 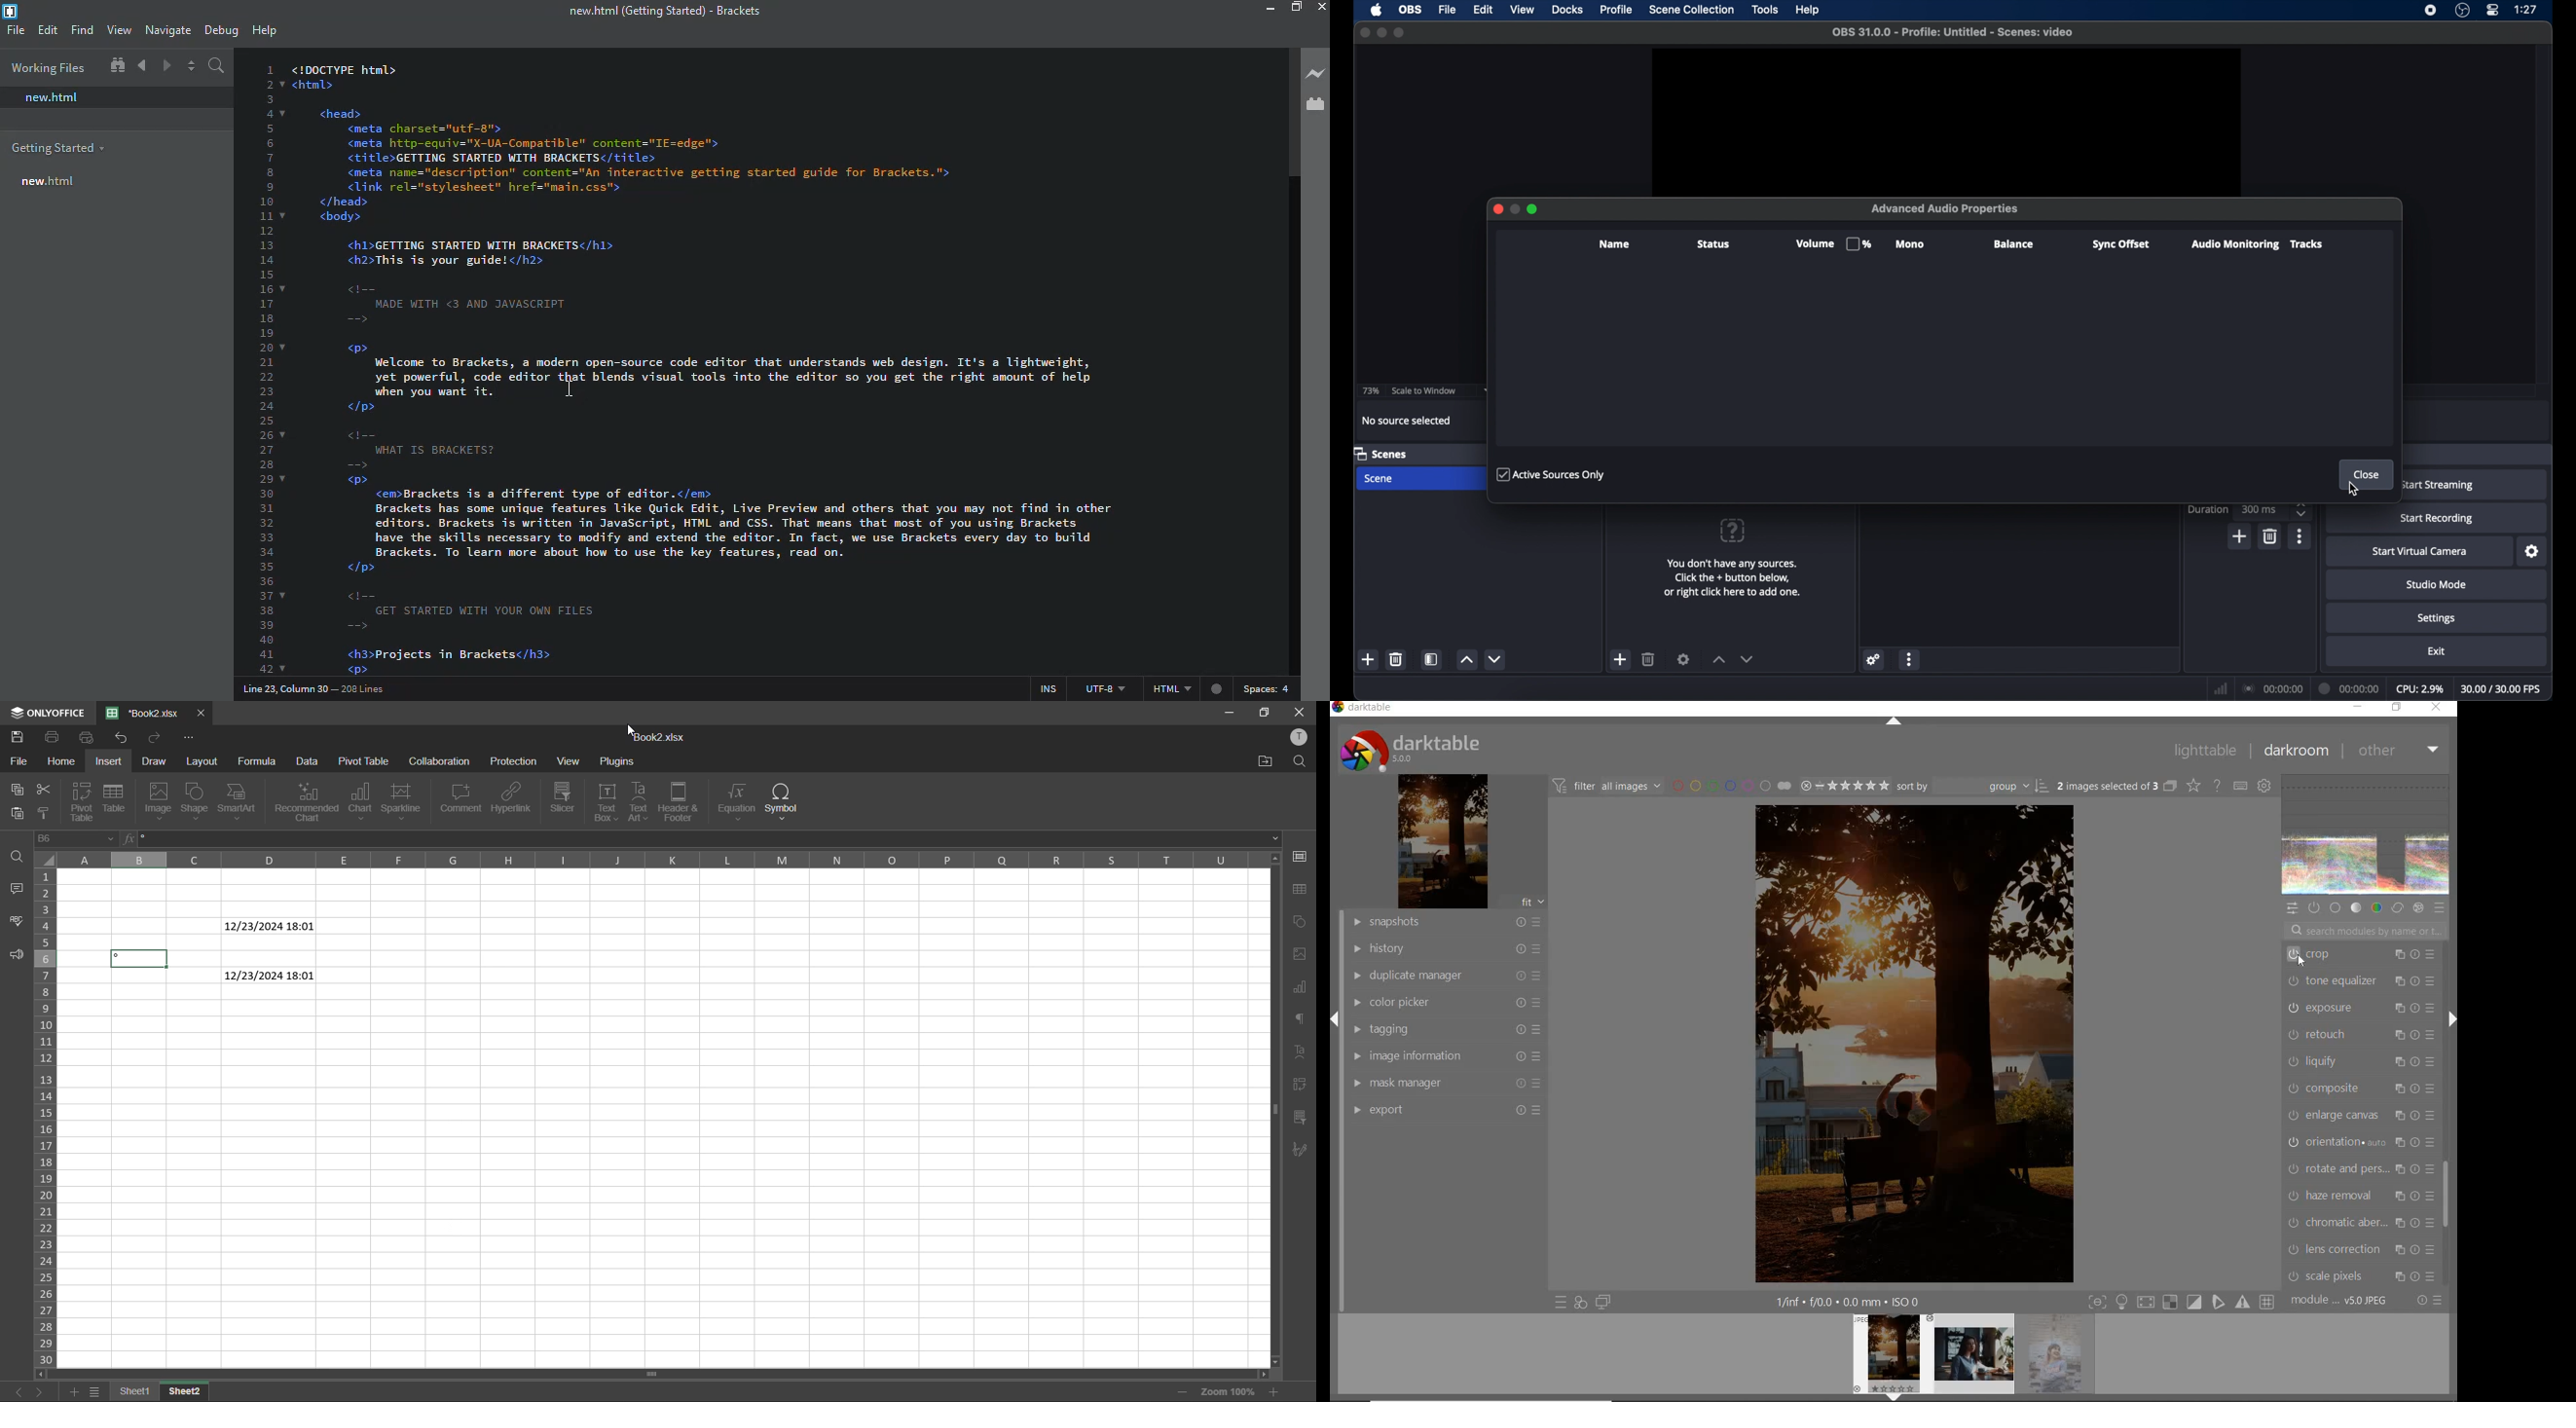 What do you see at coordinates (141, 714) in the screenshot?
I see `book2.xlsx` at bounding box center [141, 714].